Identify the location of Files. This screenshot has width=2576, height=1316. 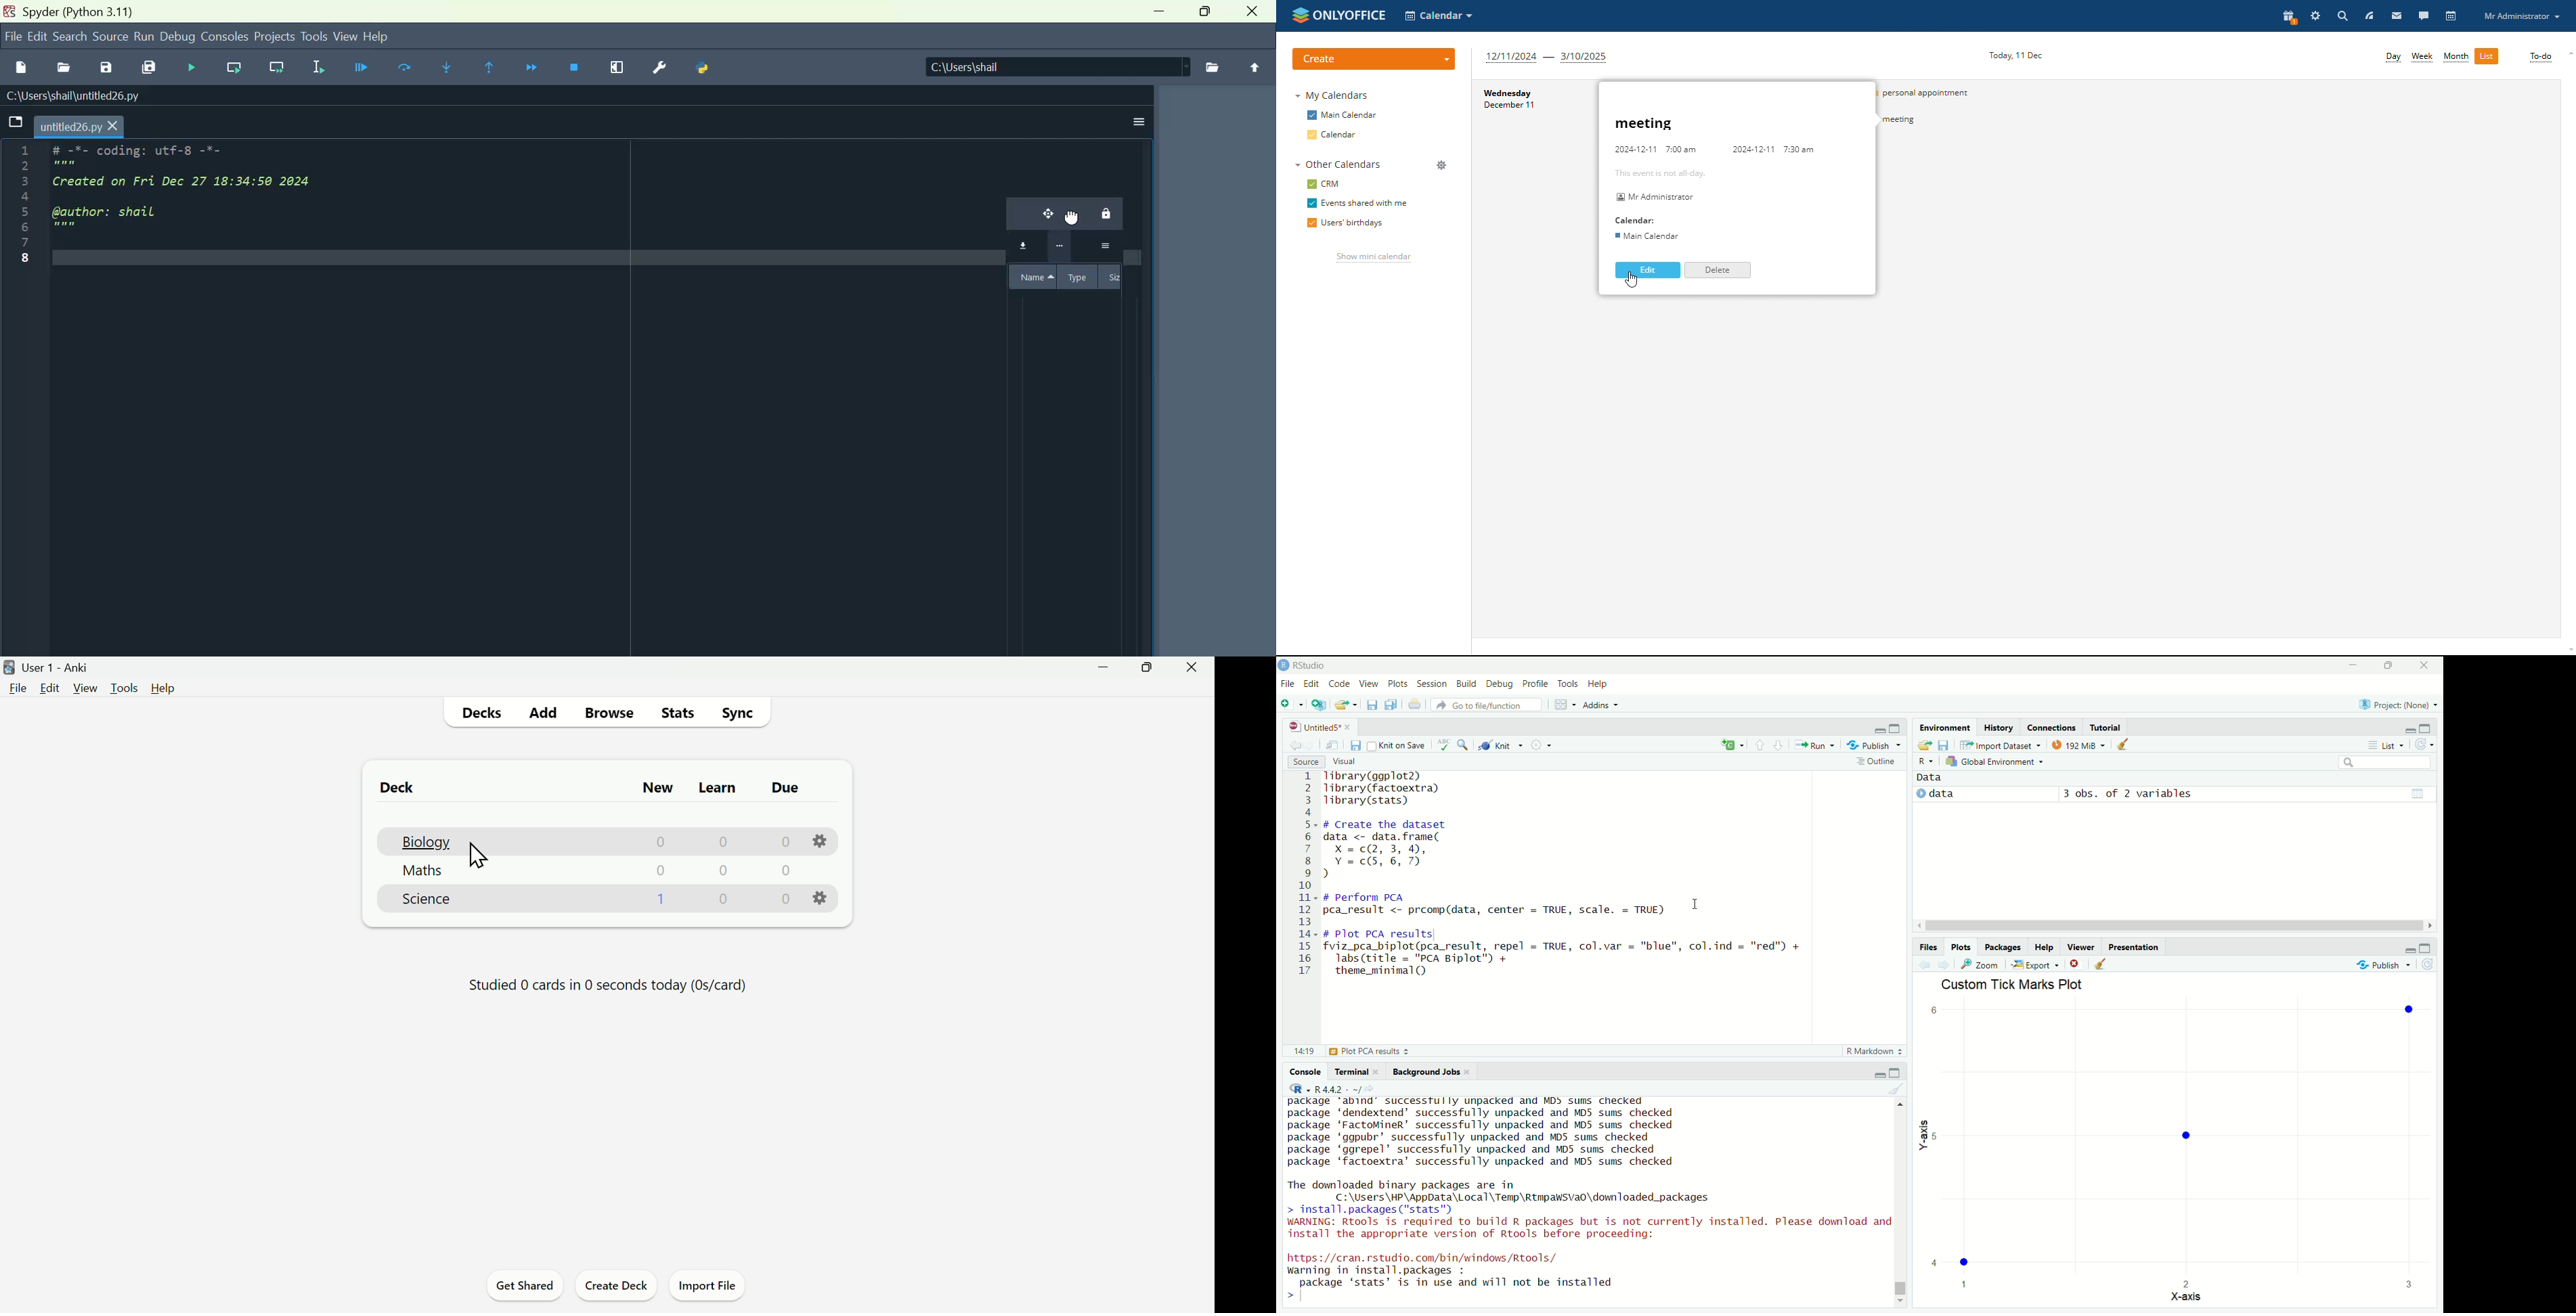
(1929, 947).